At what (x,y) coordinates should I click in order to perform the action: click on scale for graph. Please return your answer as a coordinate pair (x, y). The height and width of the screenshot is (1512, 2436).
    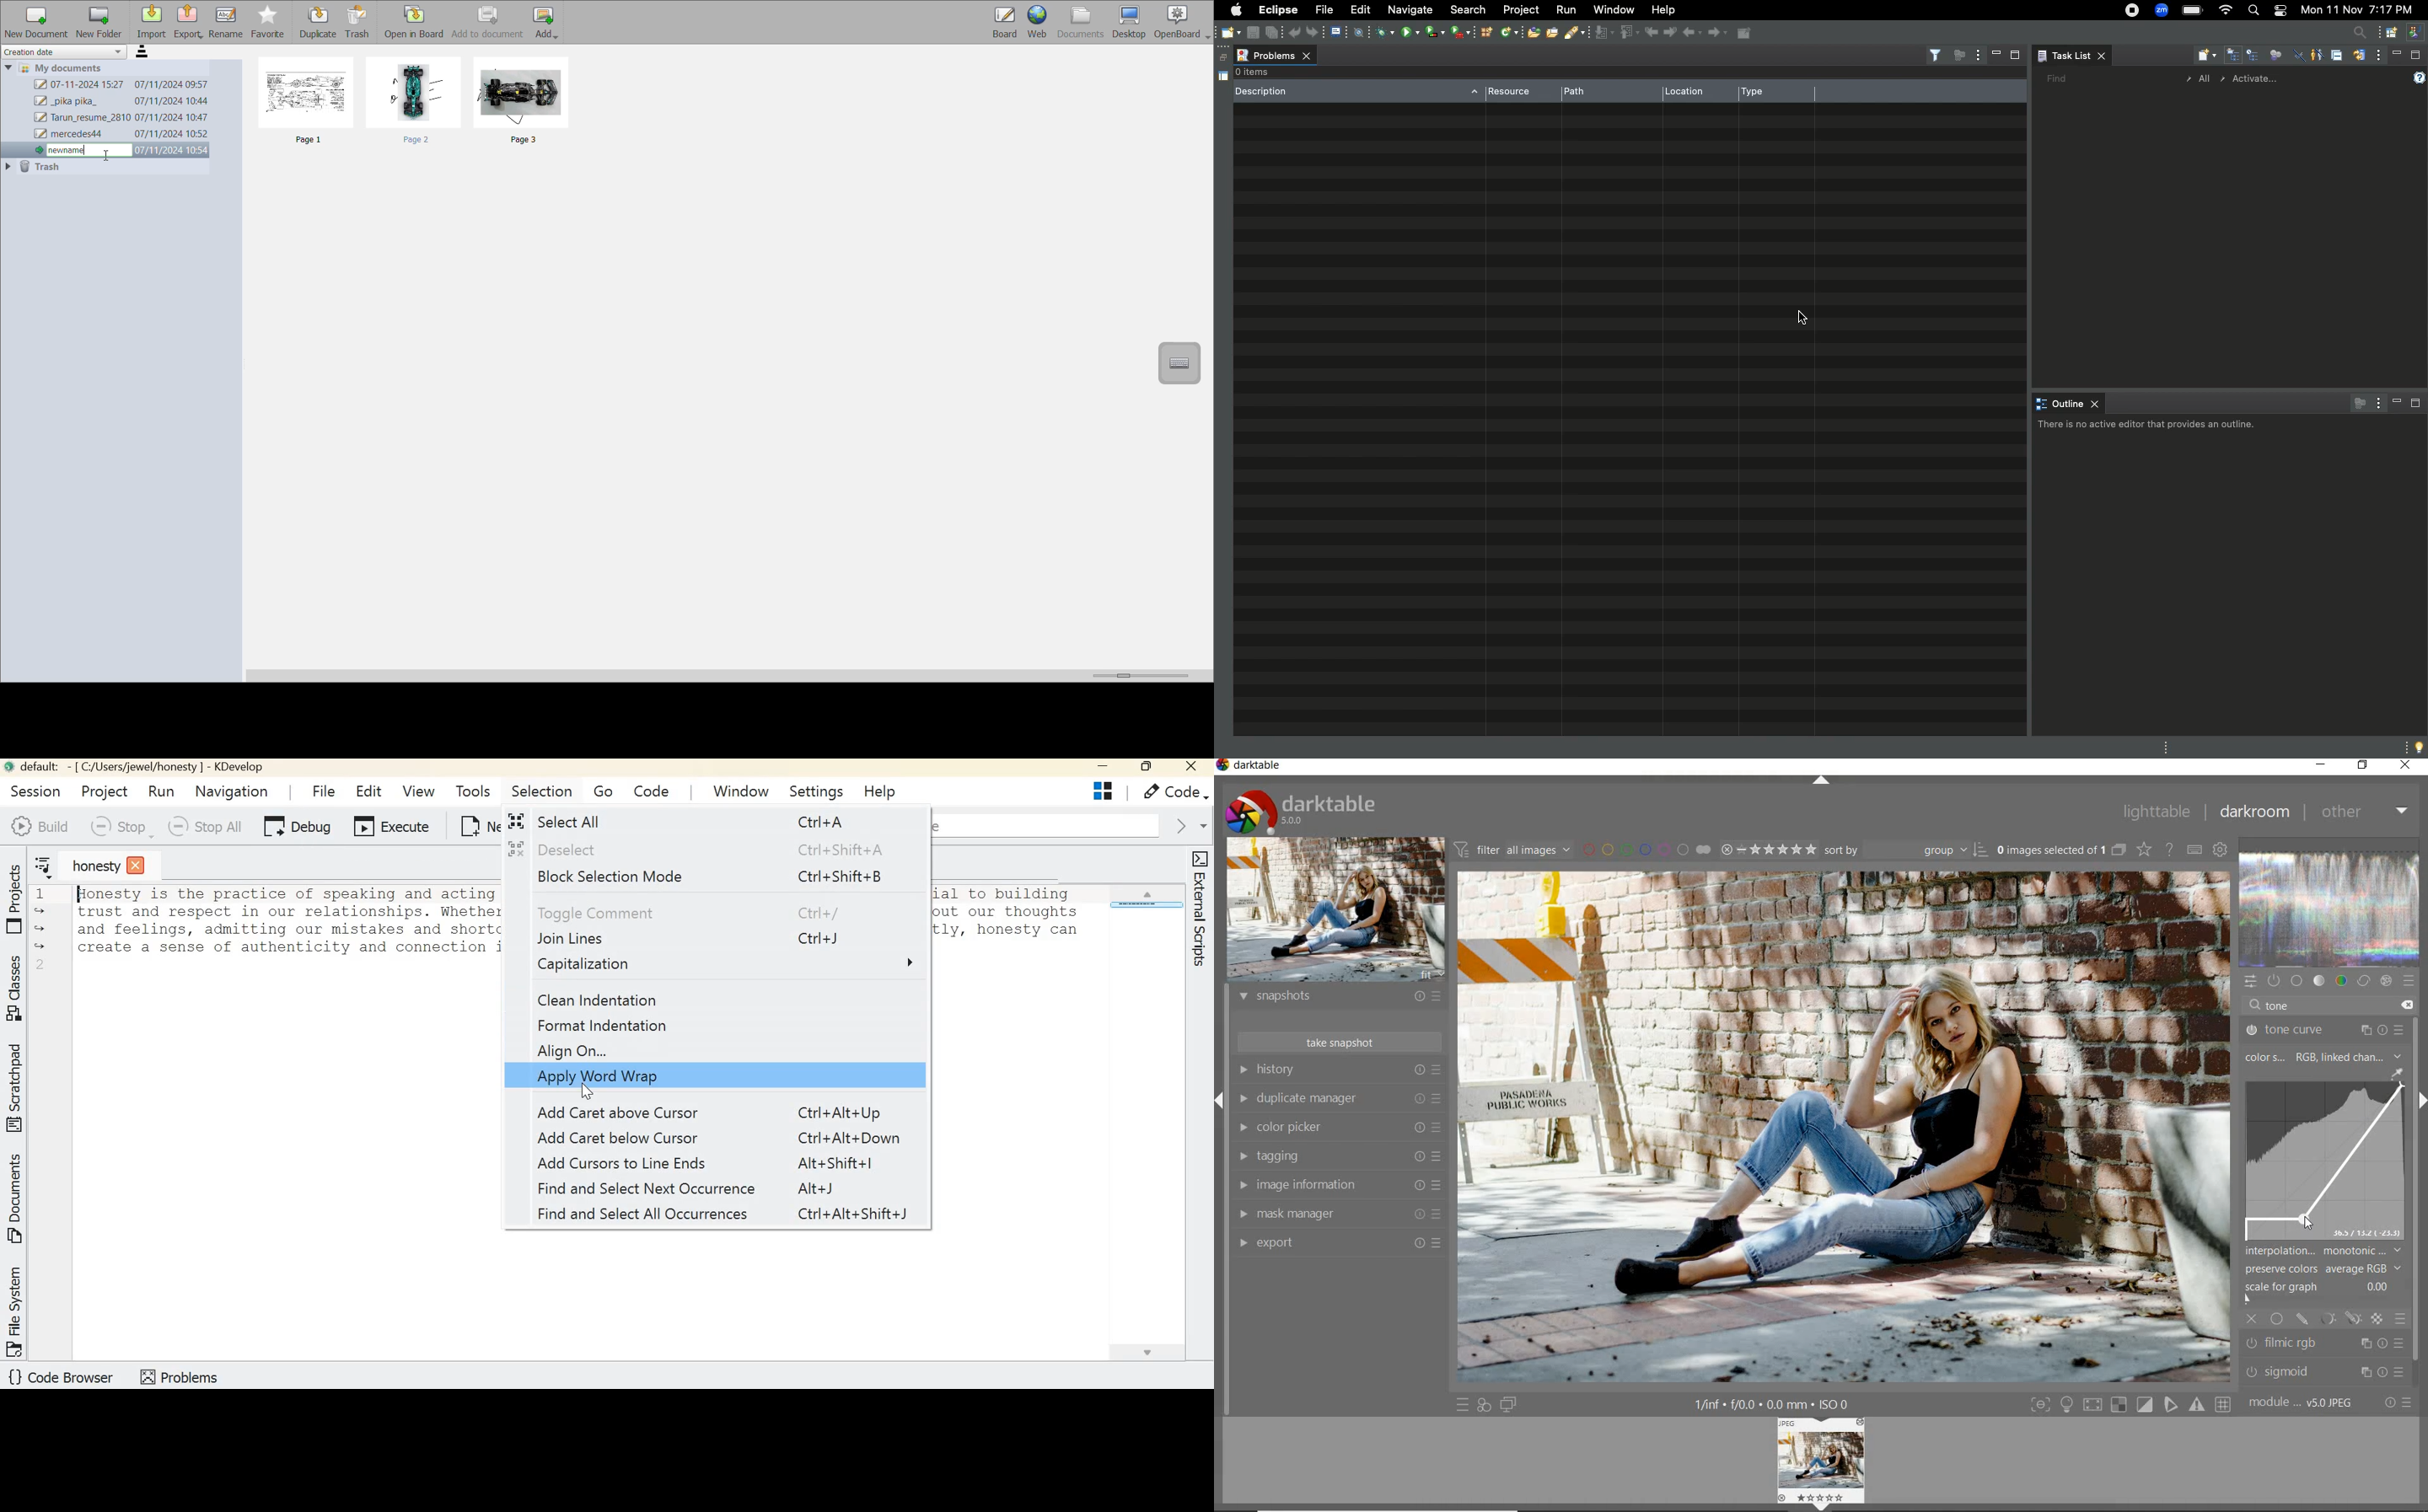
    Looking at the image, I should click on (2317, 1292).